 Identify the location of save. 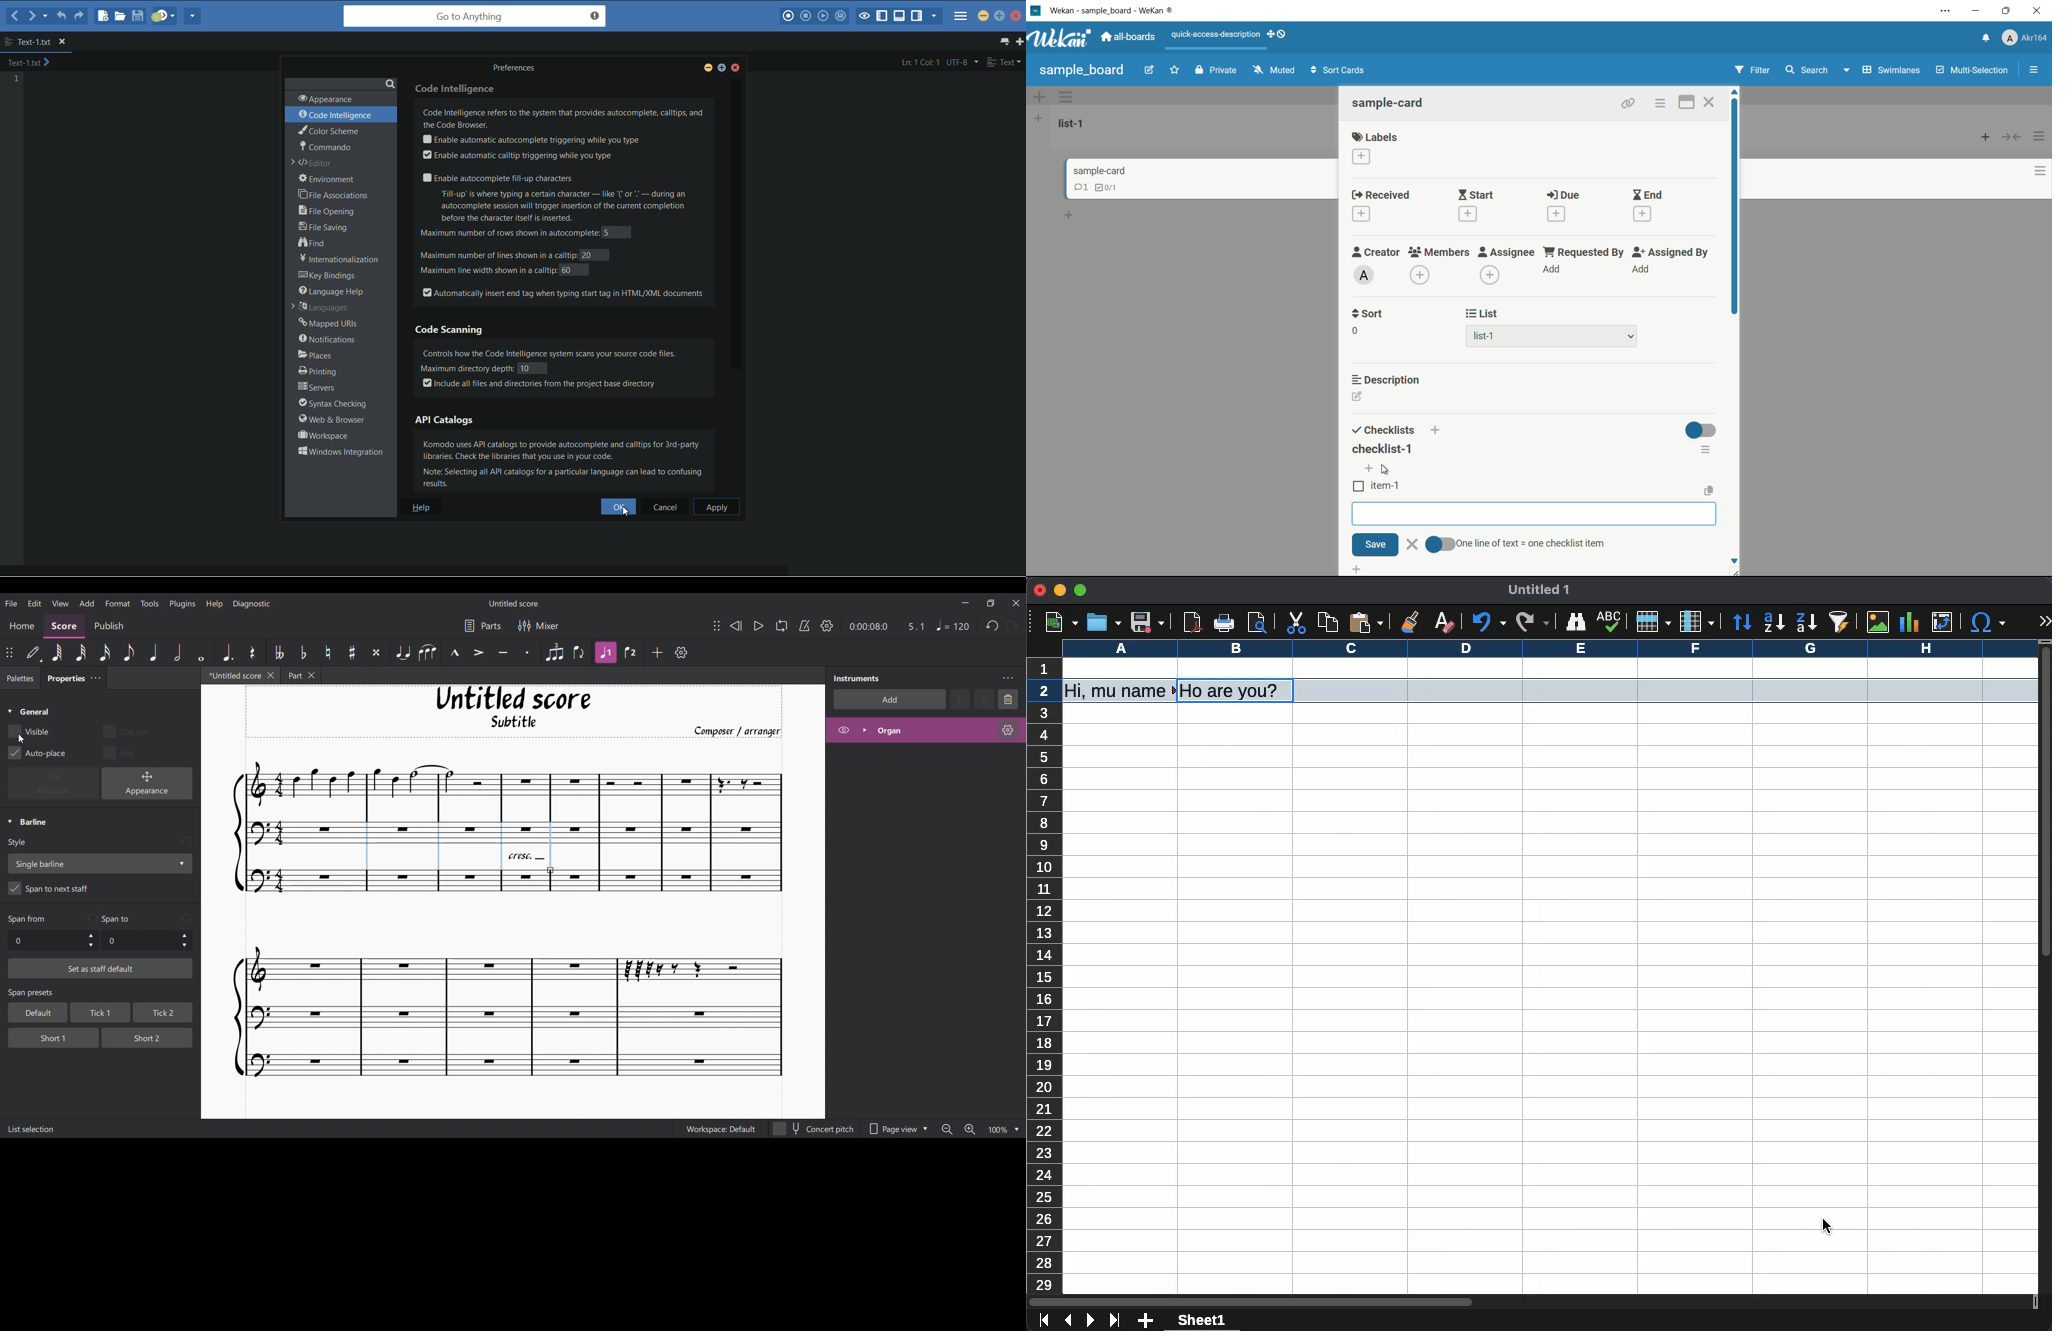
(1374, 544).